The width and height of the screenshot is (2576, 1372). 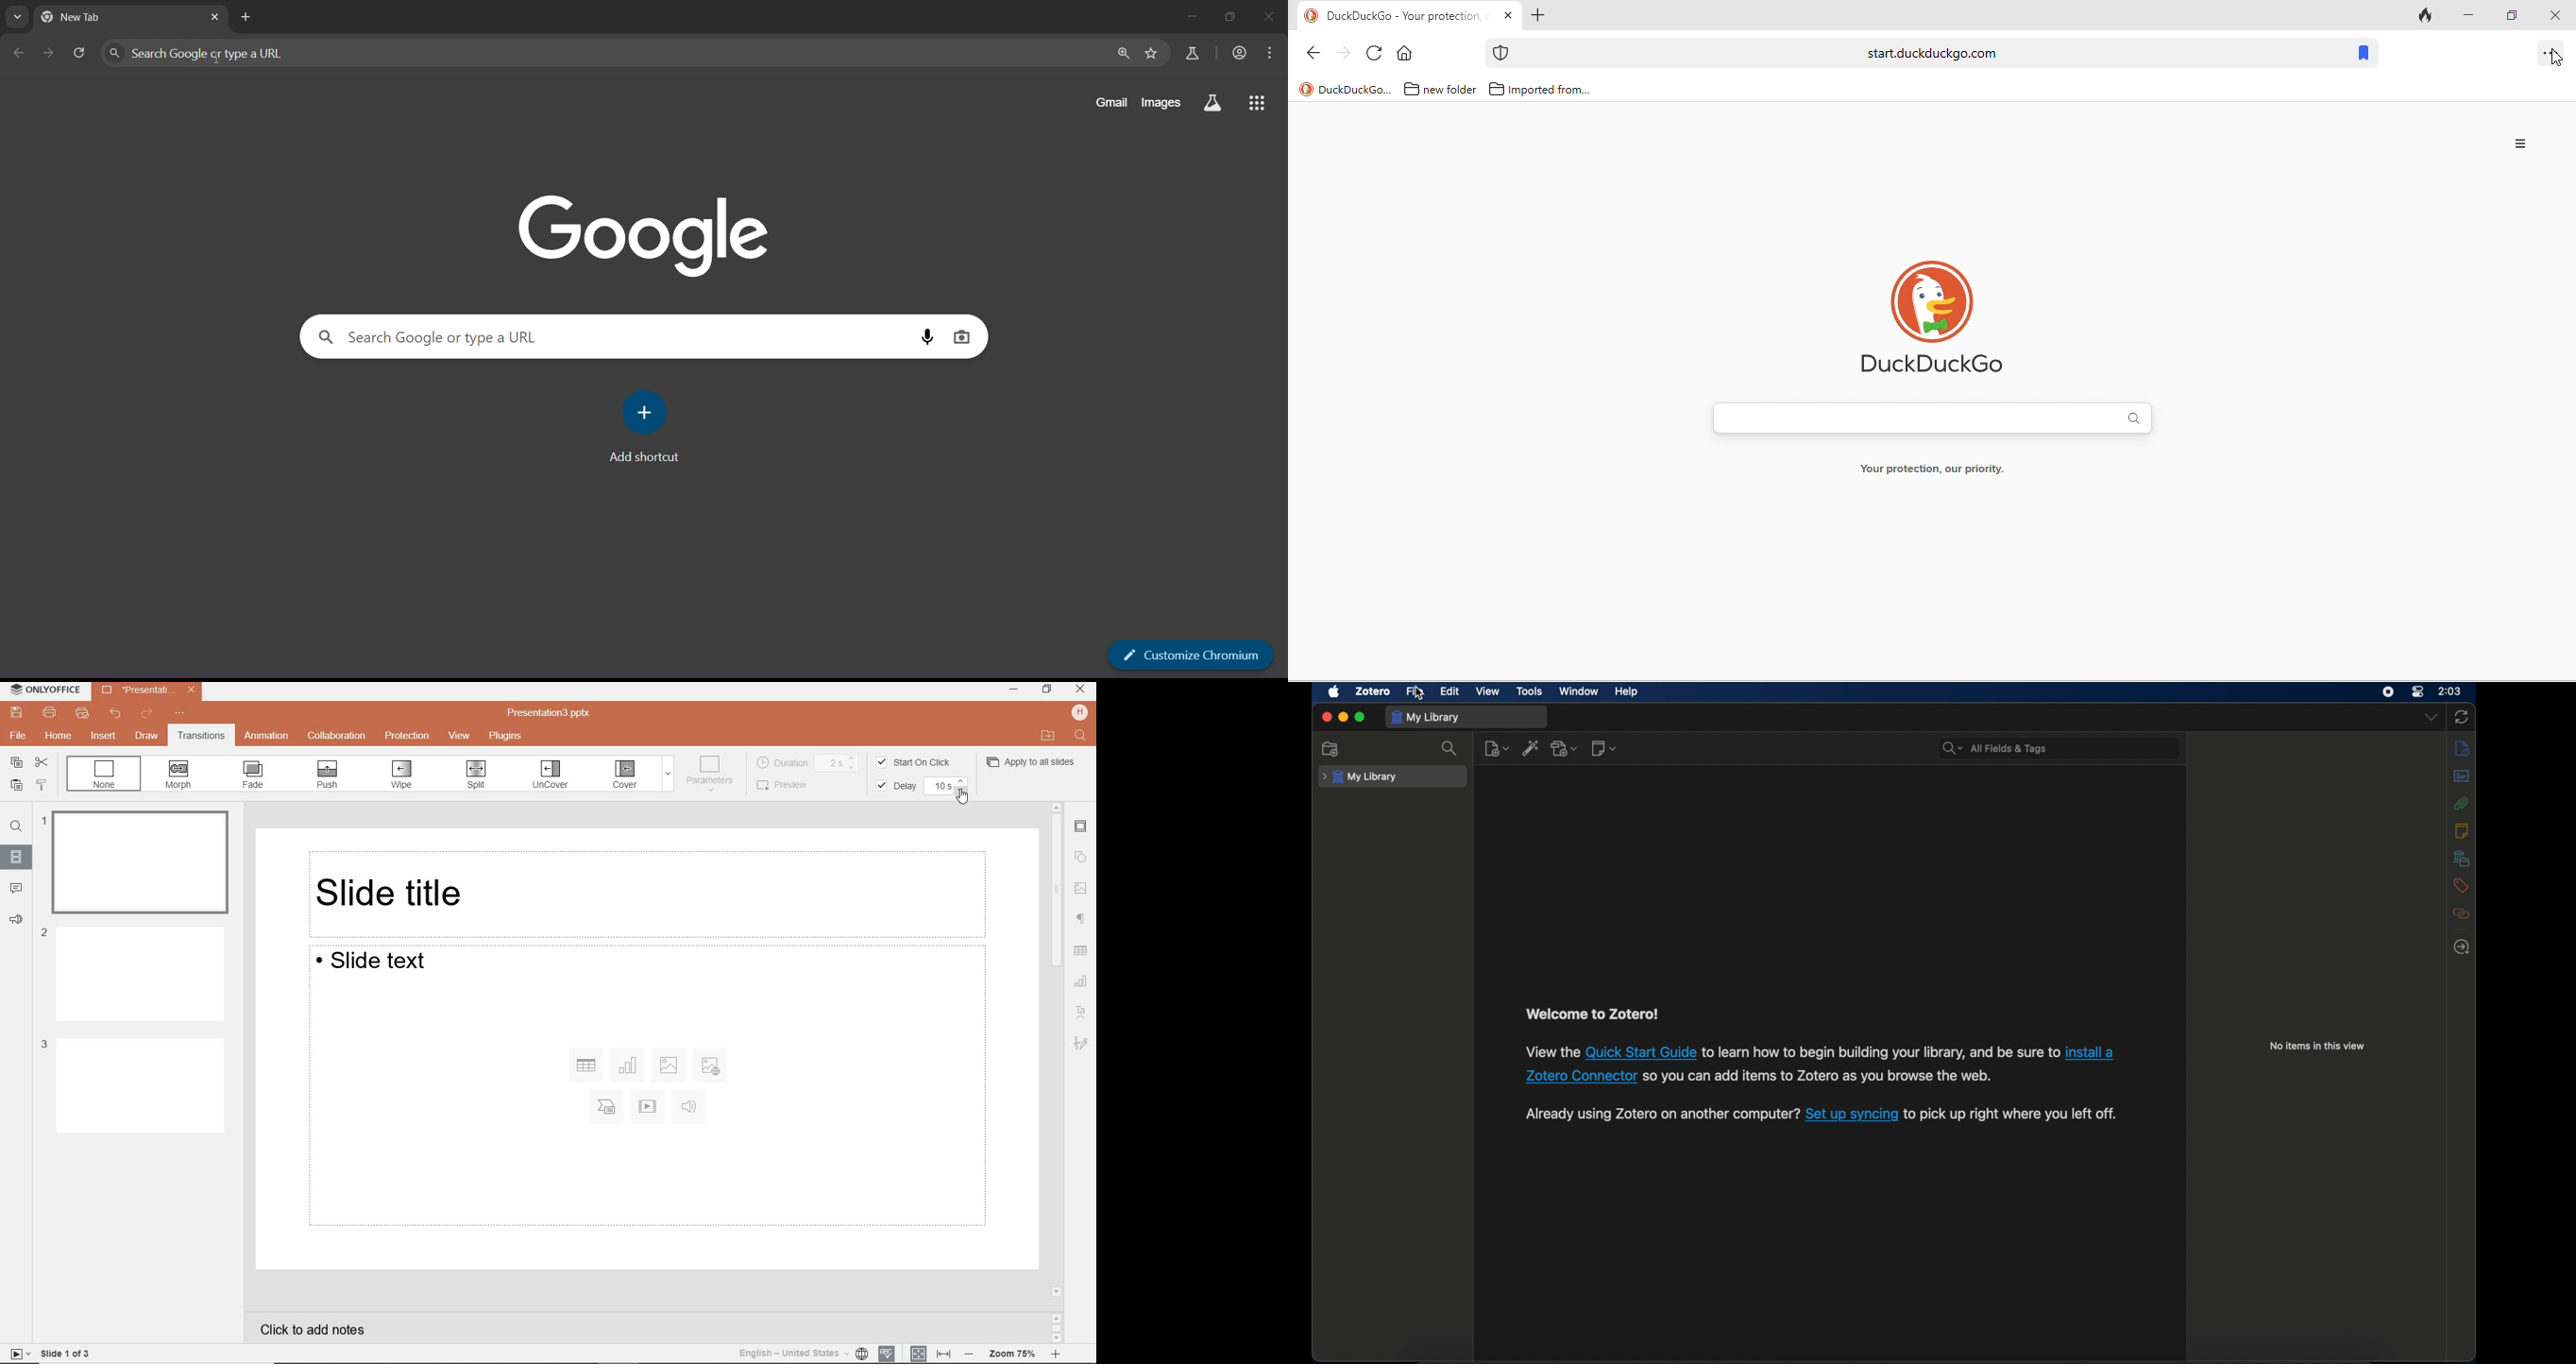 What do you see at coordinates (643, 236) in the screenshot?
I see `google` at bounding box center [643, 236].